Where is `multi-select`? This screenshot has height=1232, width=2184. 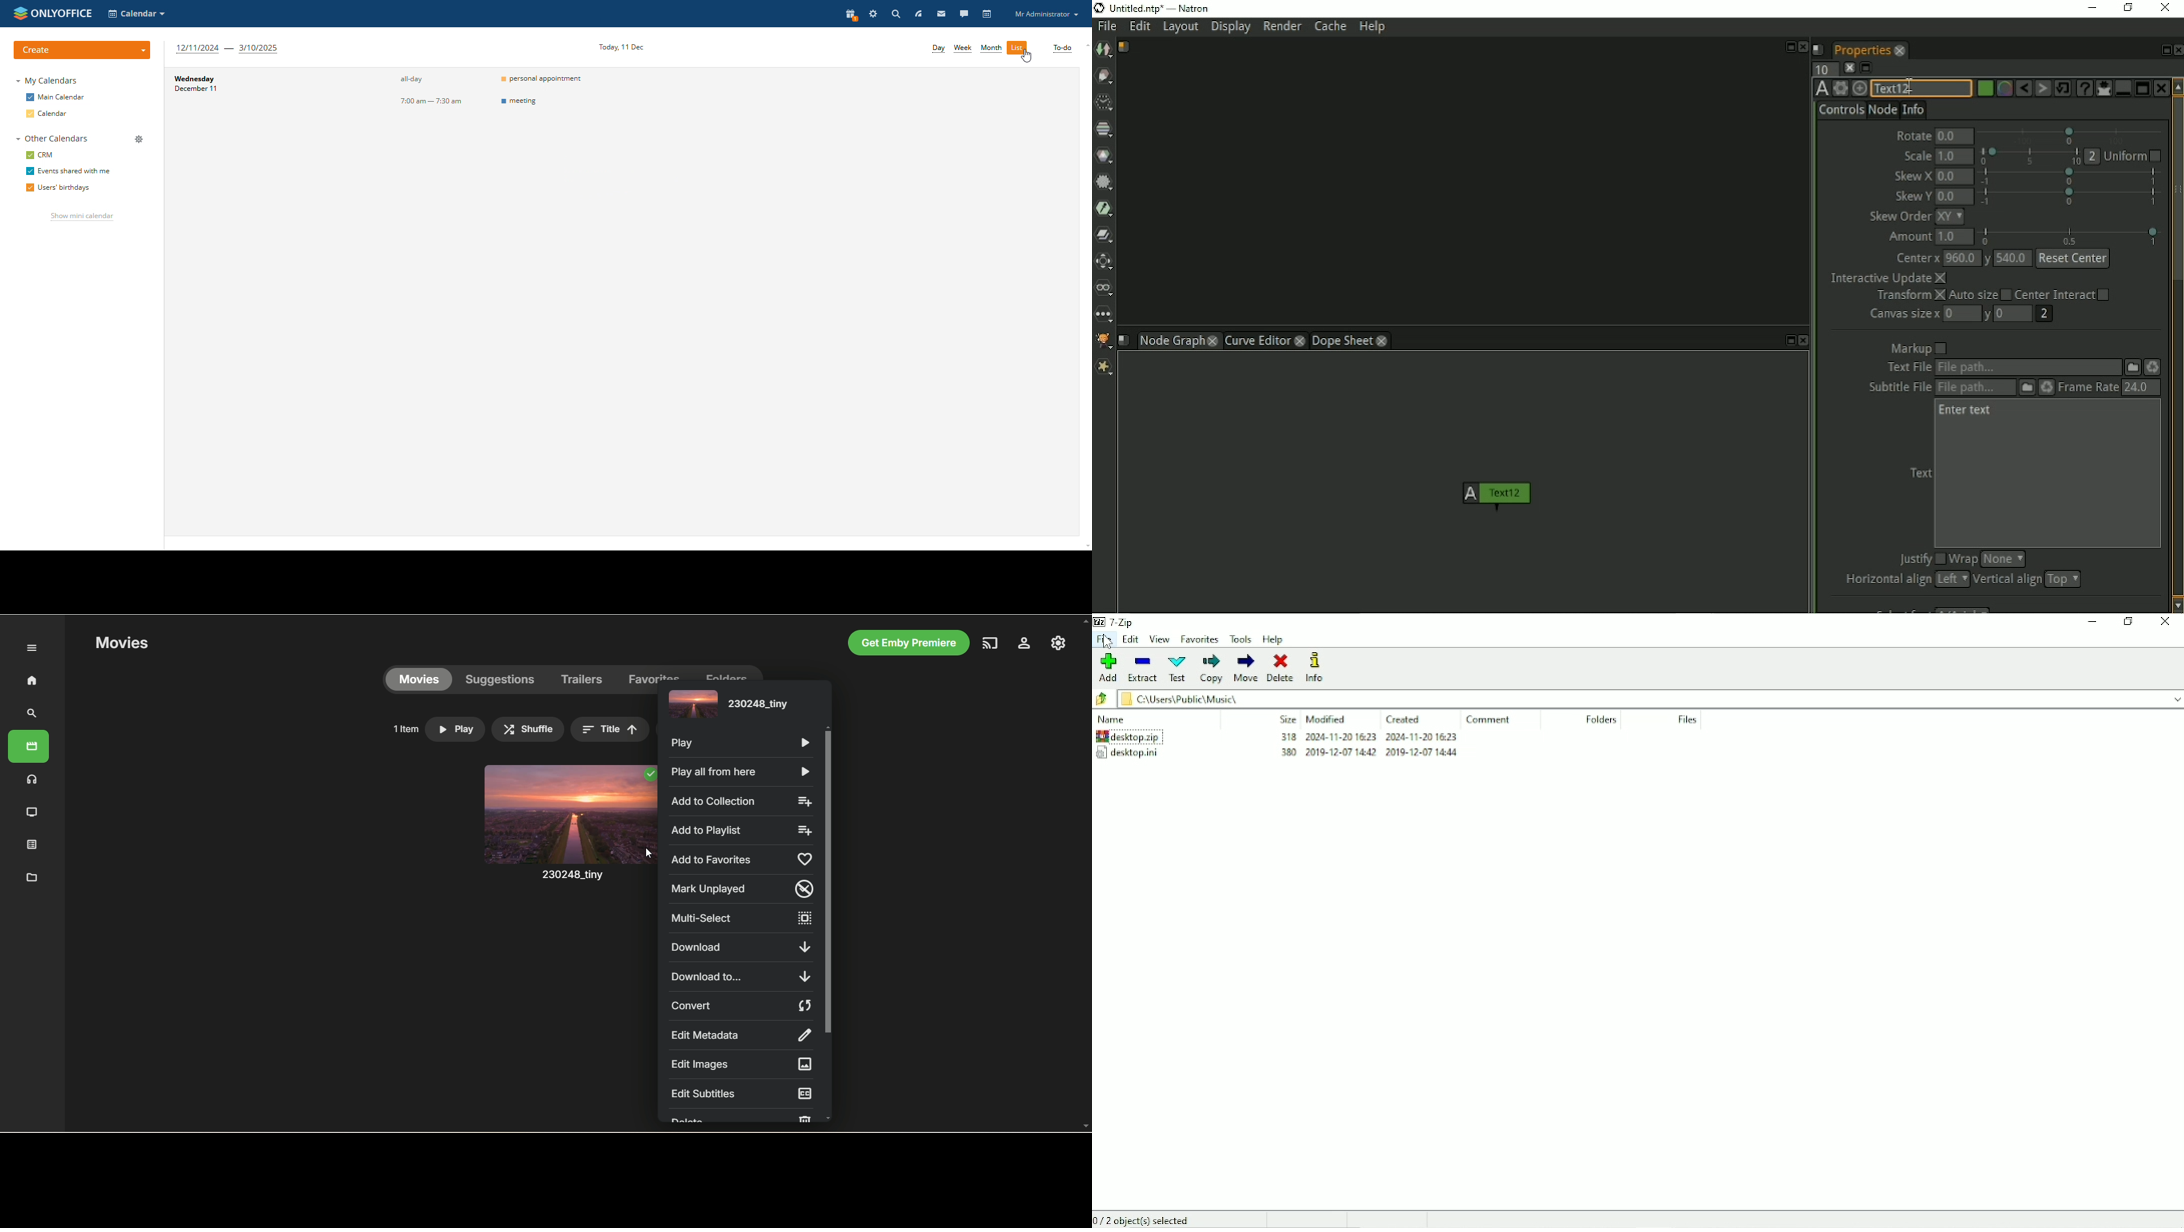 multi-select is located at coordinates (739, 919).